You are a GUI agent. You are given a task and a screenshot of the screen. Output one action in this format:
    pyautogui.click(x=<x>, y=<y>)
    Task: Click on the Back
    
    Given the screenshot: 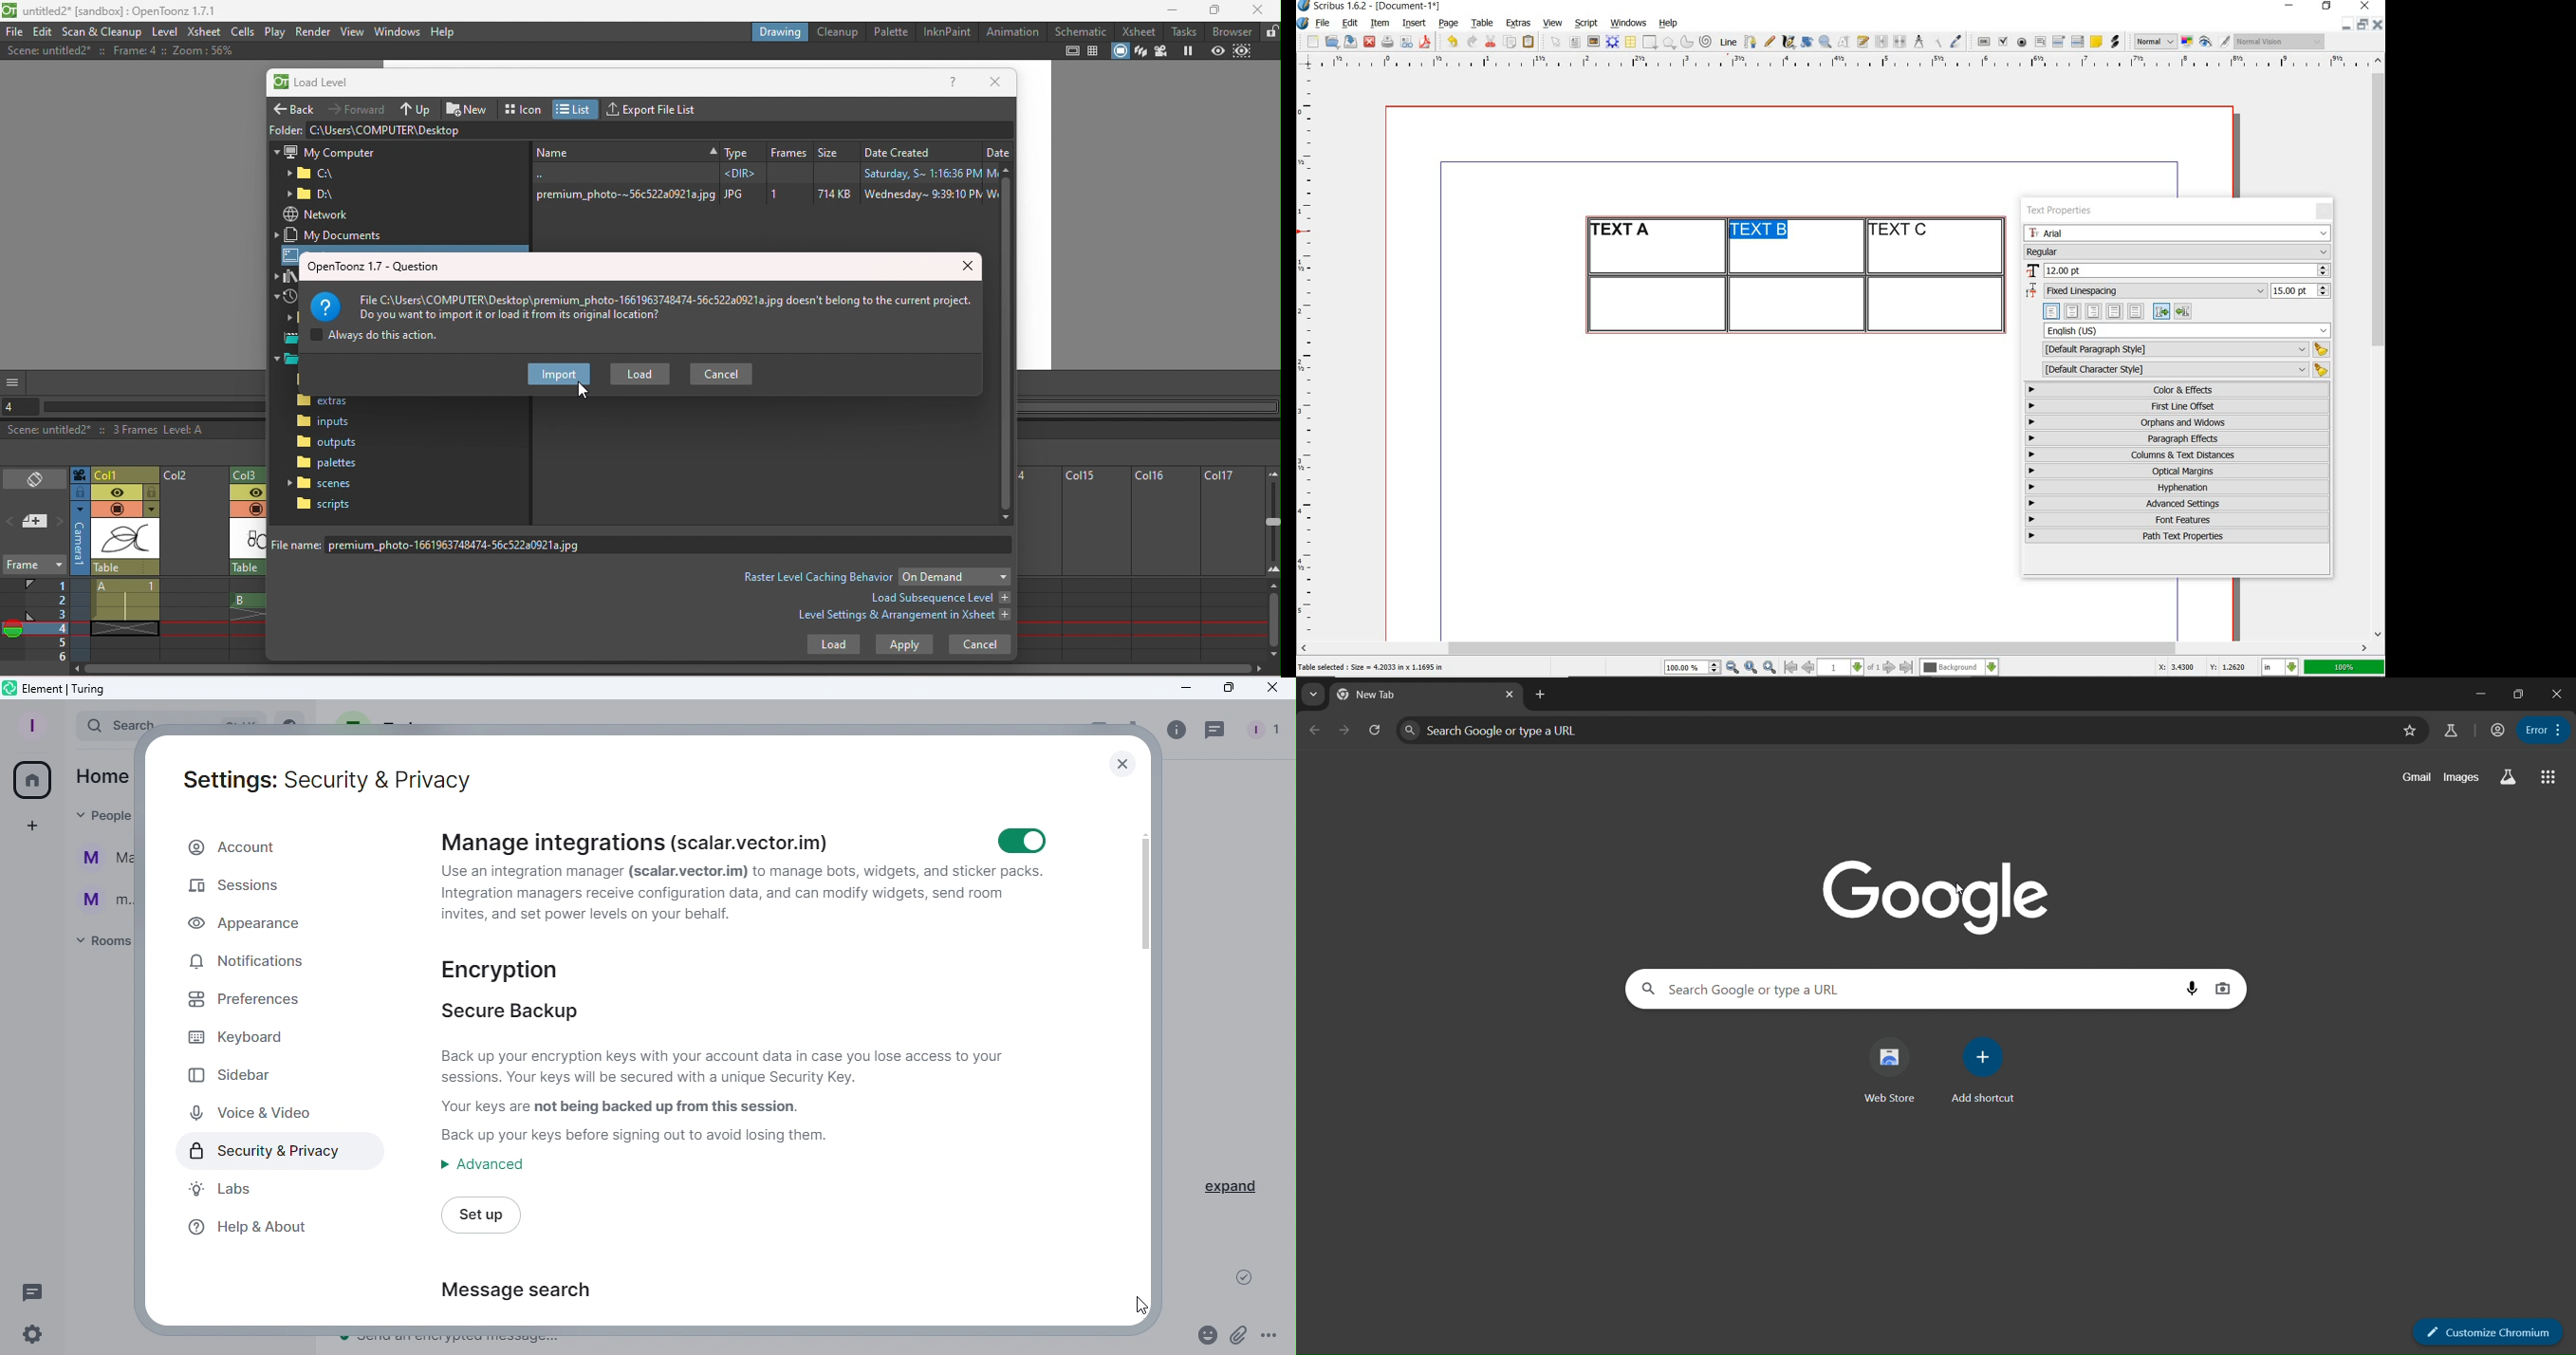 What is the action you would take?
    pyautogui.click(x=296, y=106)
    